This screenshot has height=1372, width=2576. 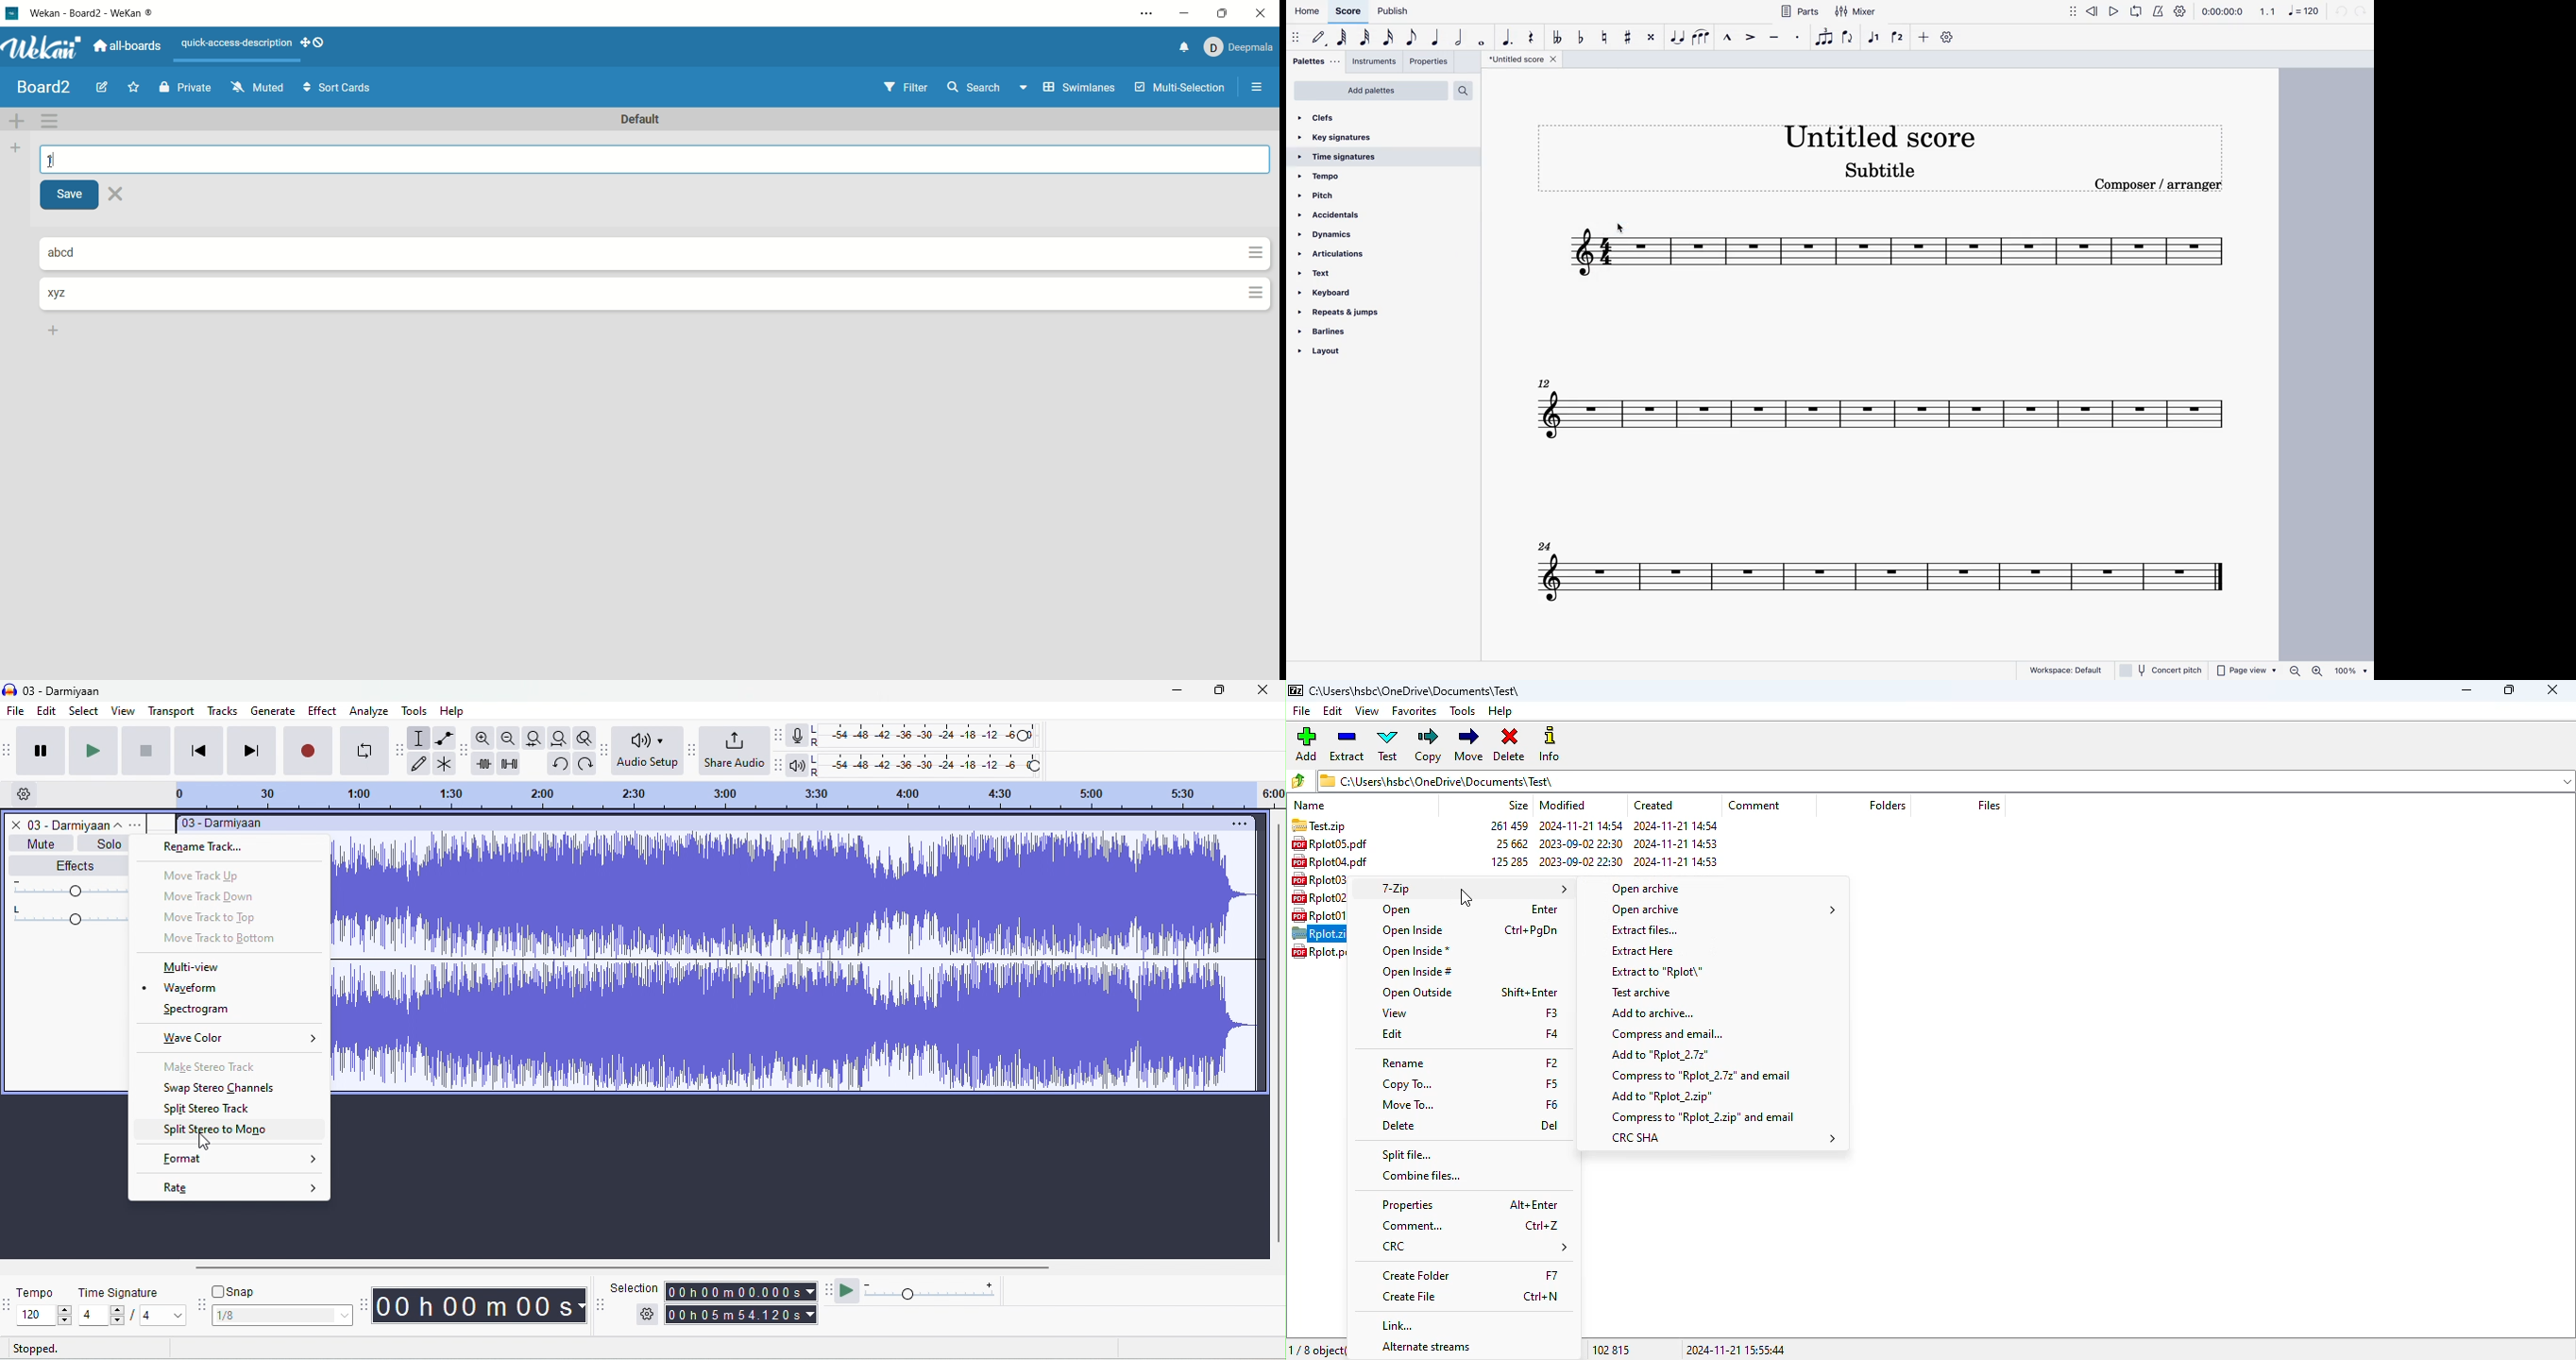 What do you see at coordinates (222, 822) in the screenshot?
I see `title` at bounding box center [222, 822].